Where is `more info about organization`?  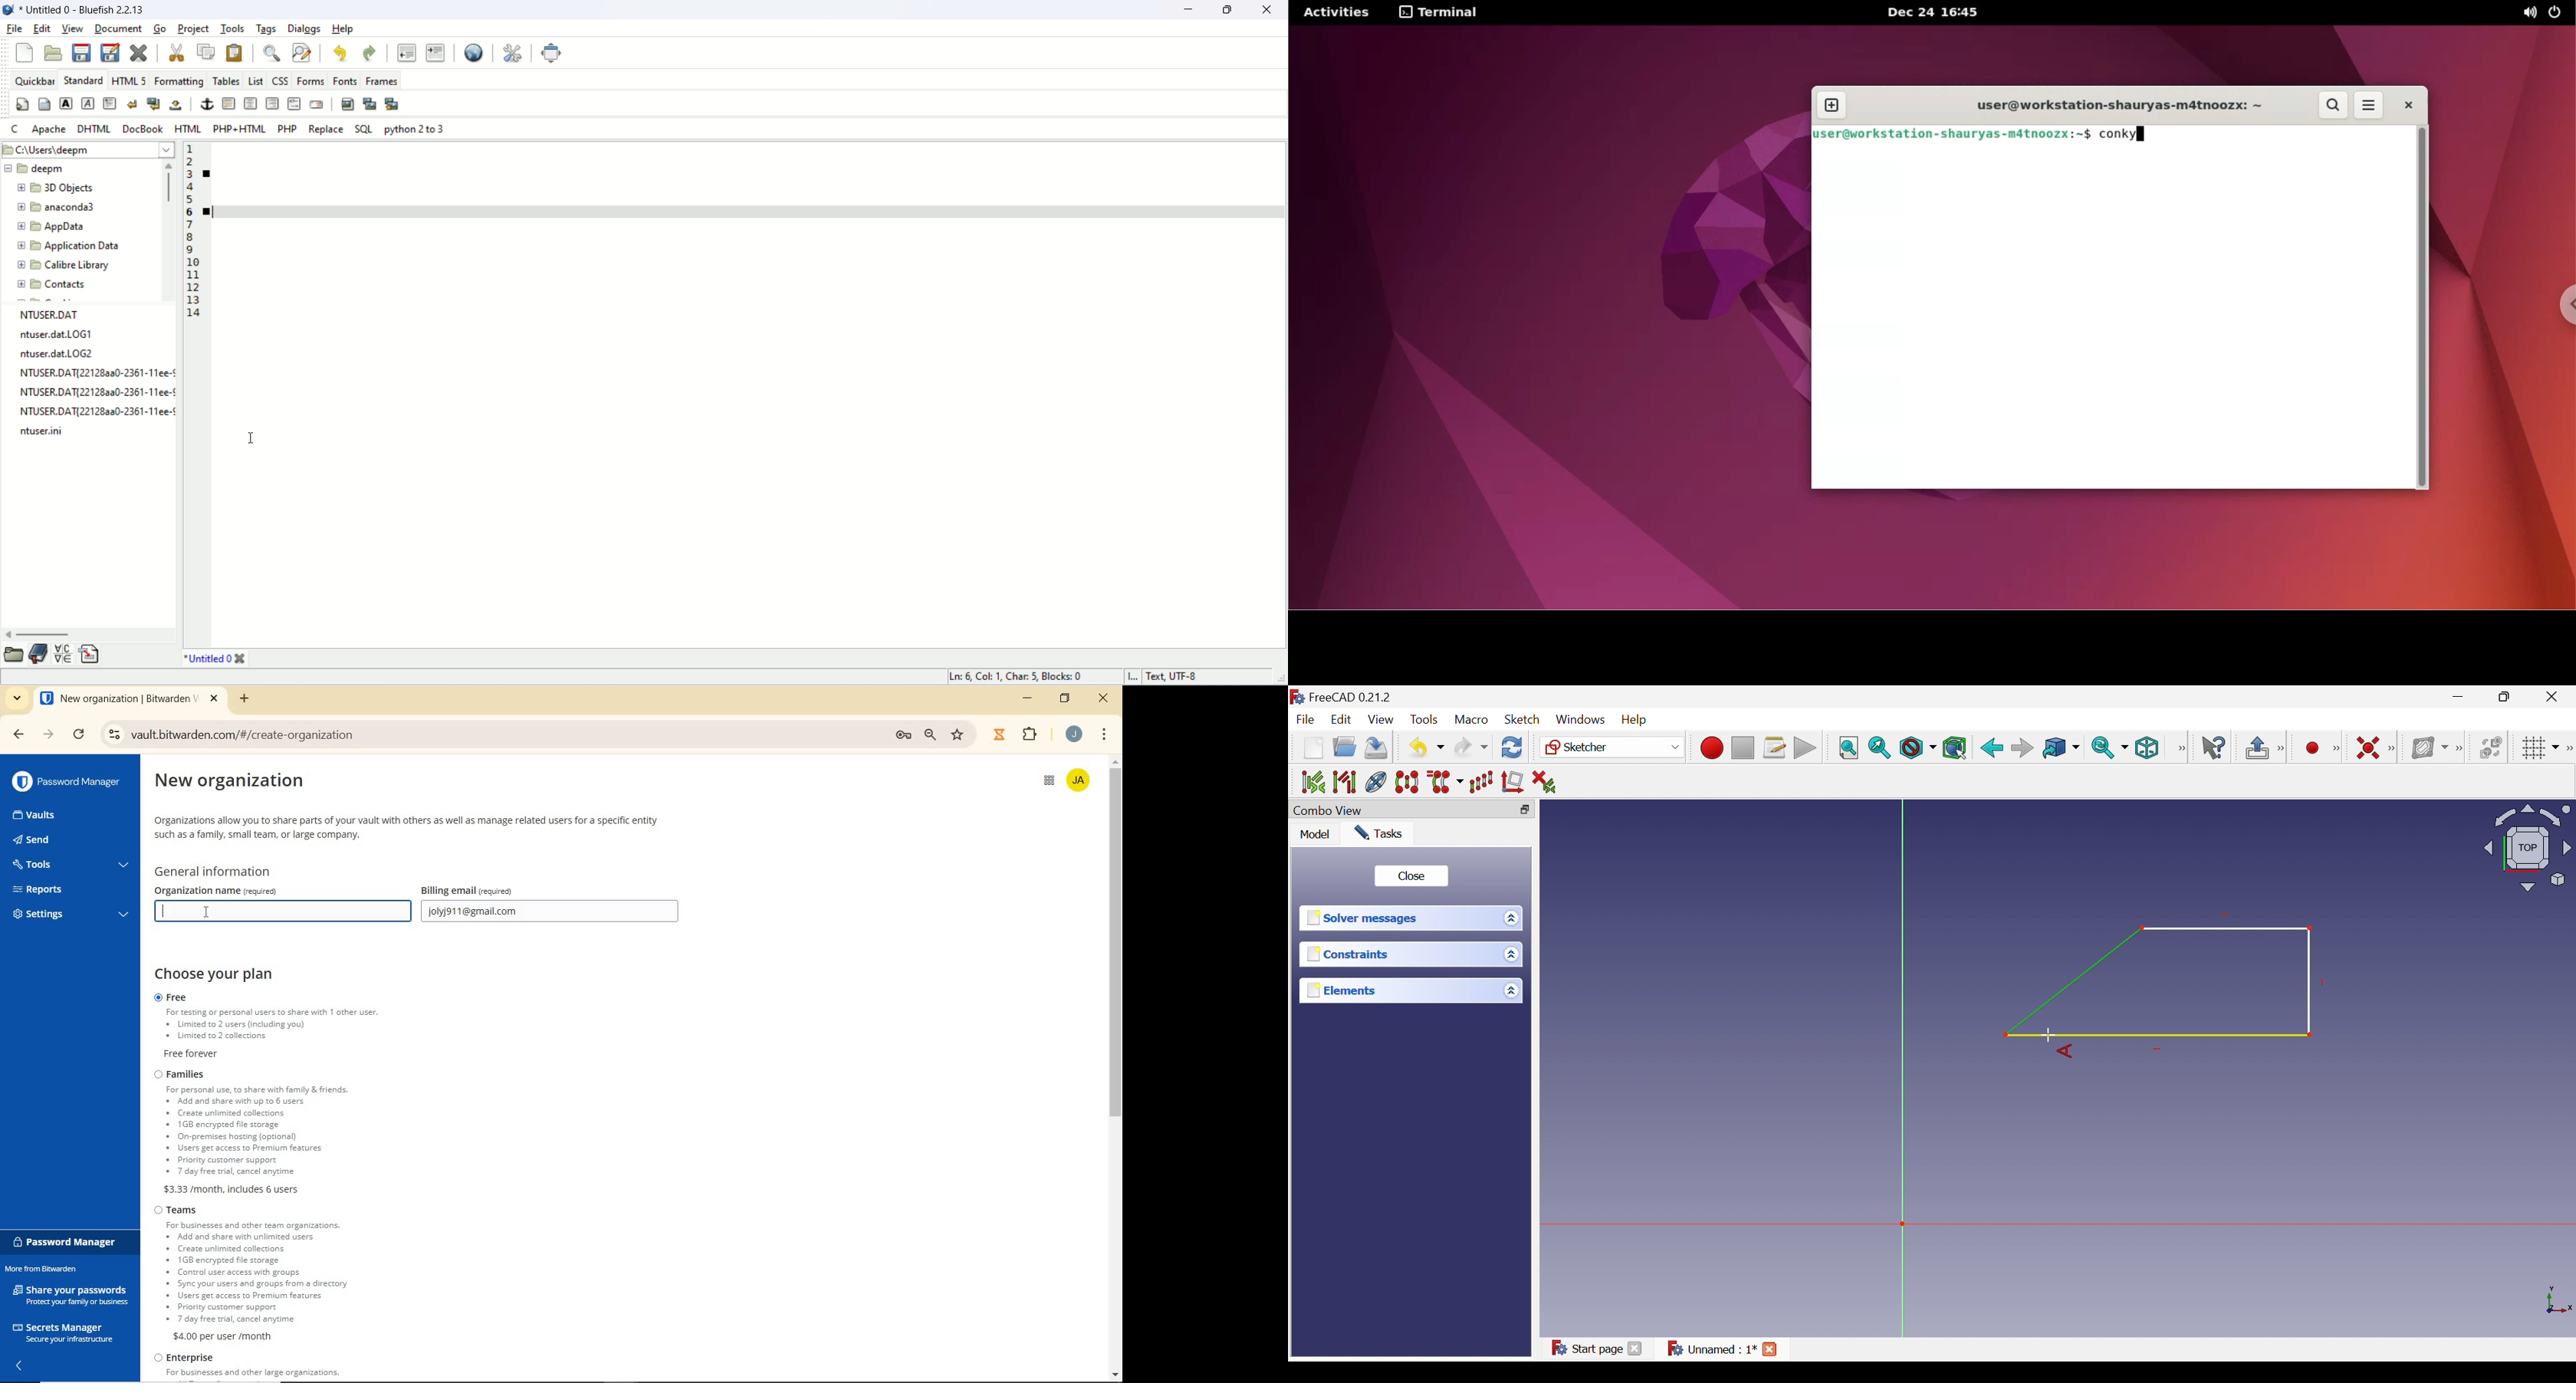 more info about organization is located at coordinates (409, 828).